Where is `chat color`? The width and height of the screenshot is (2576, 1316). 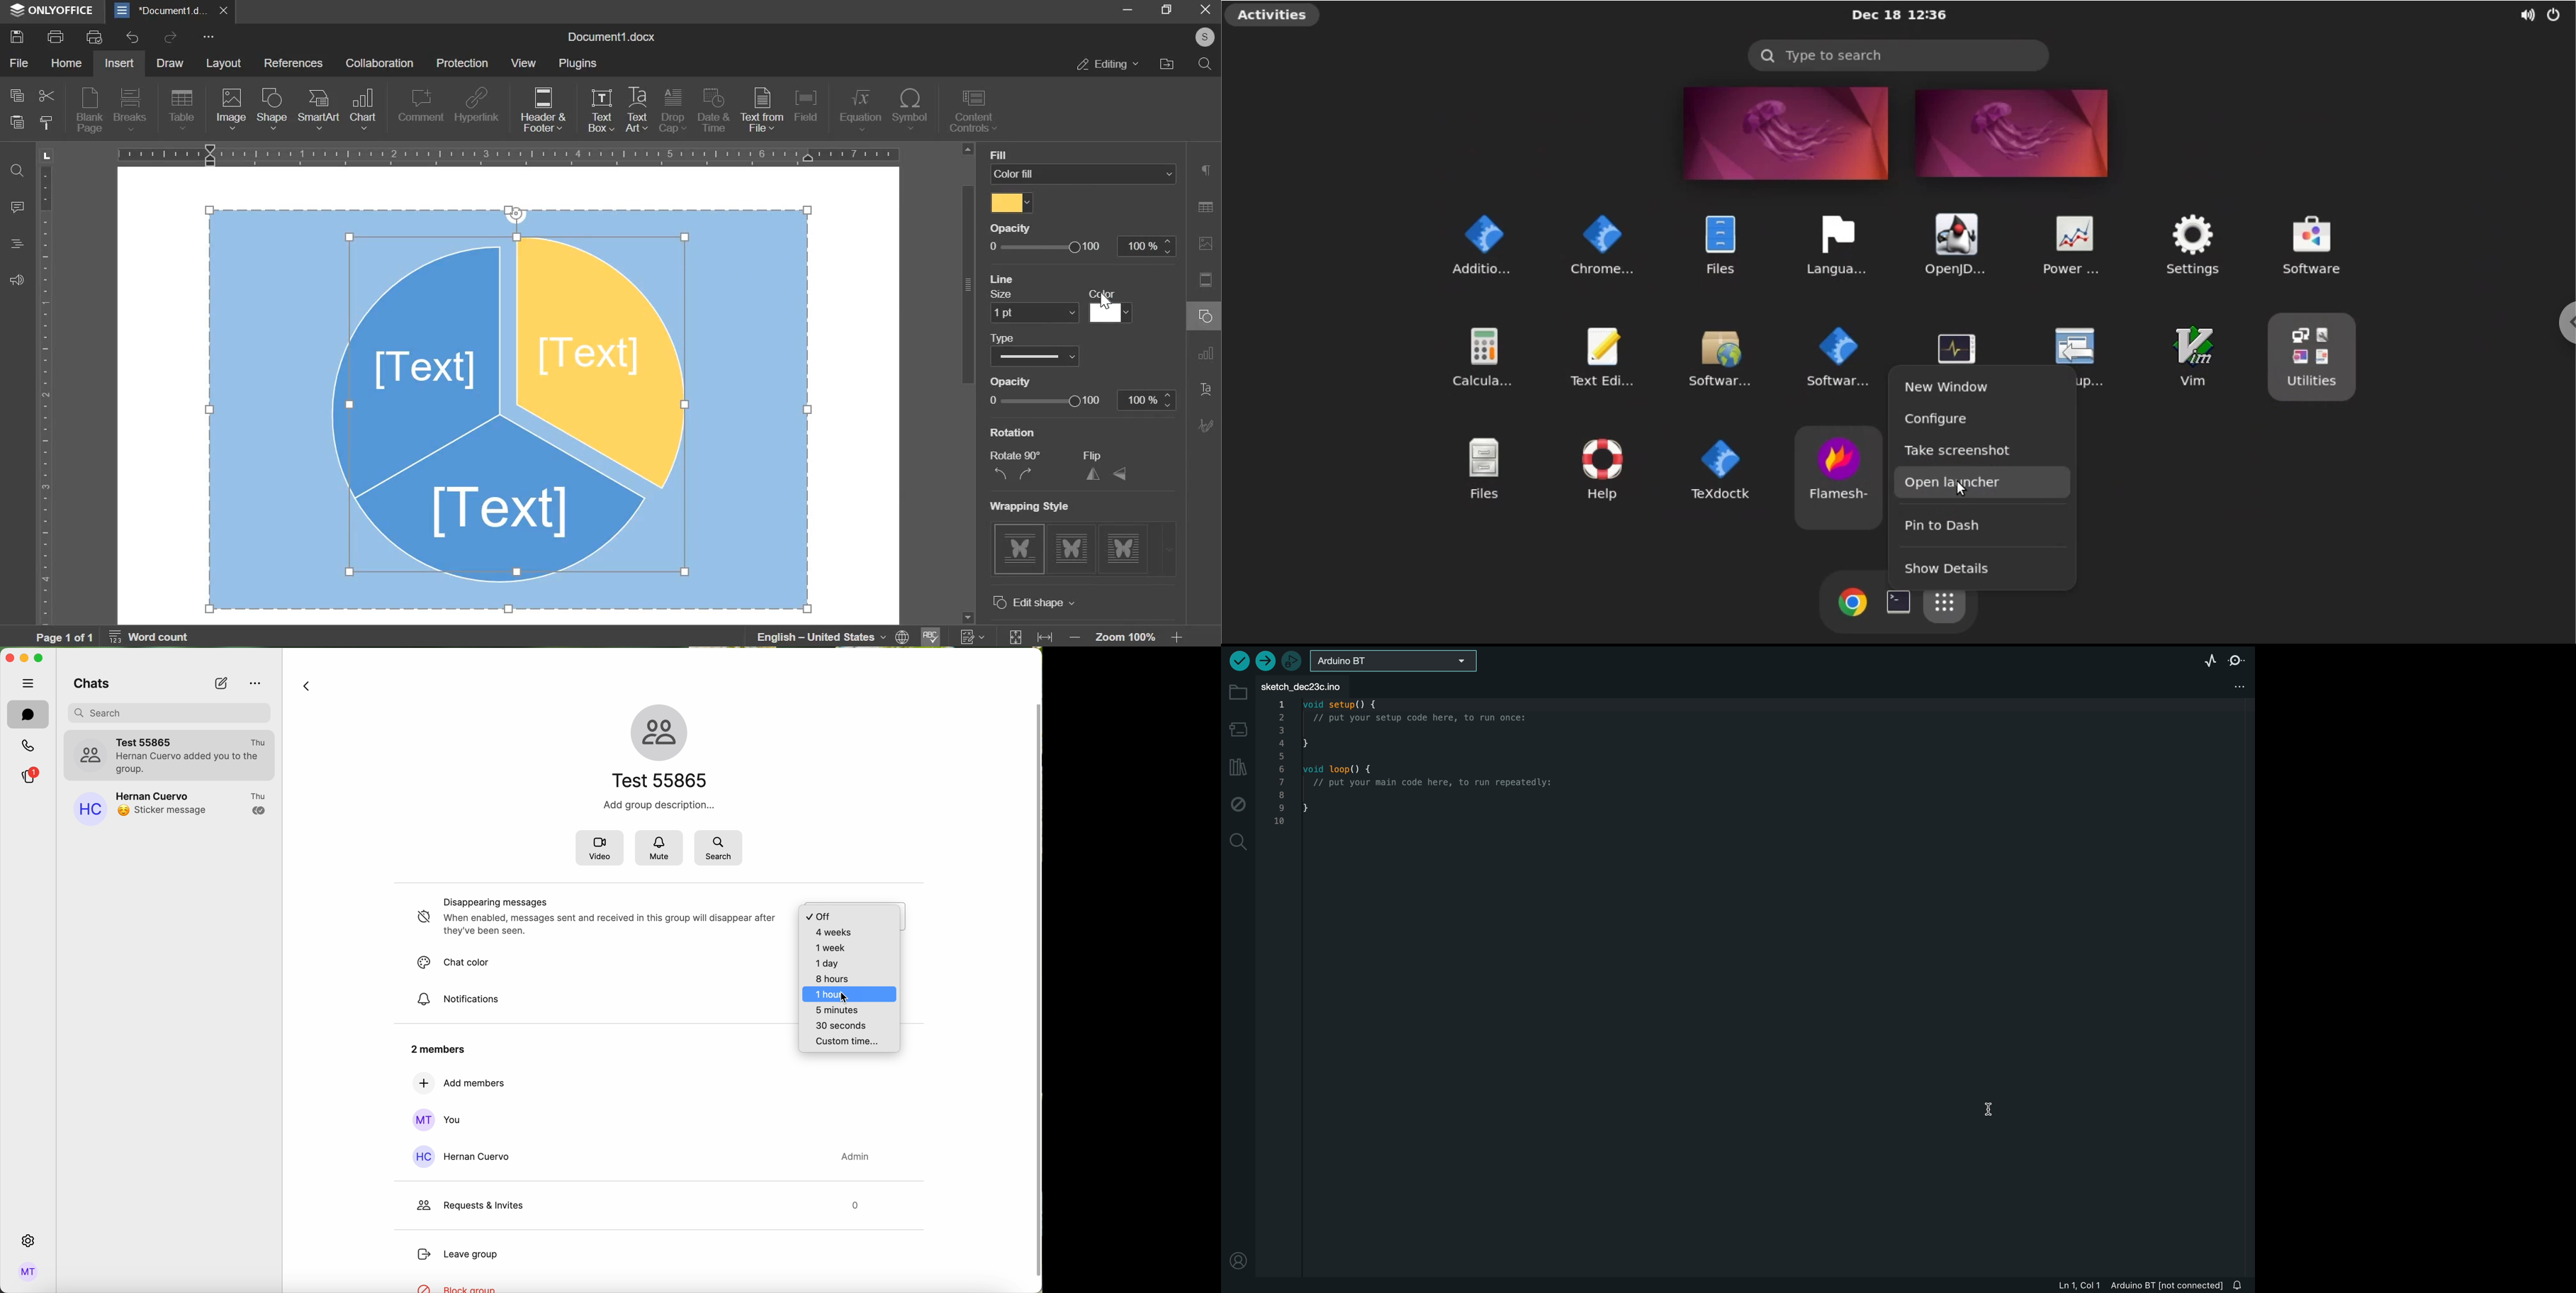 chat color is located at coordinates (456, 963).